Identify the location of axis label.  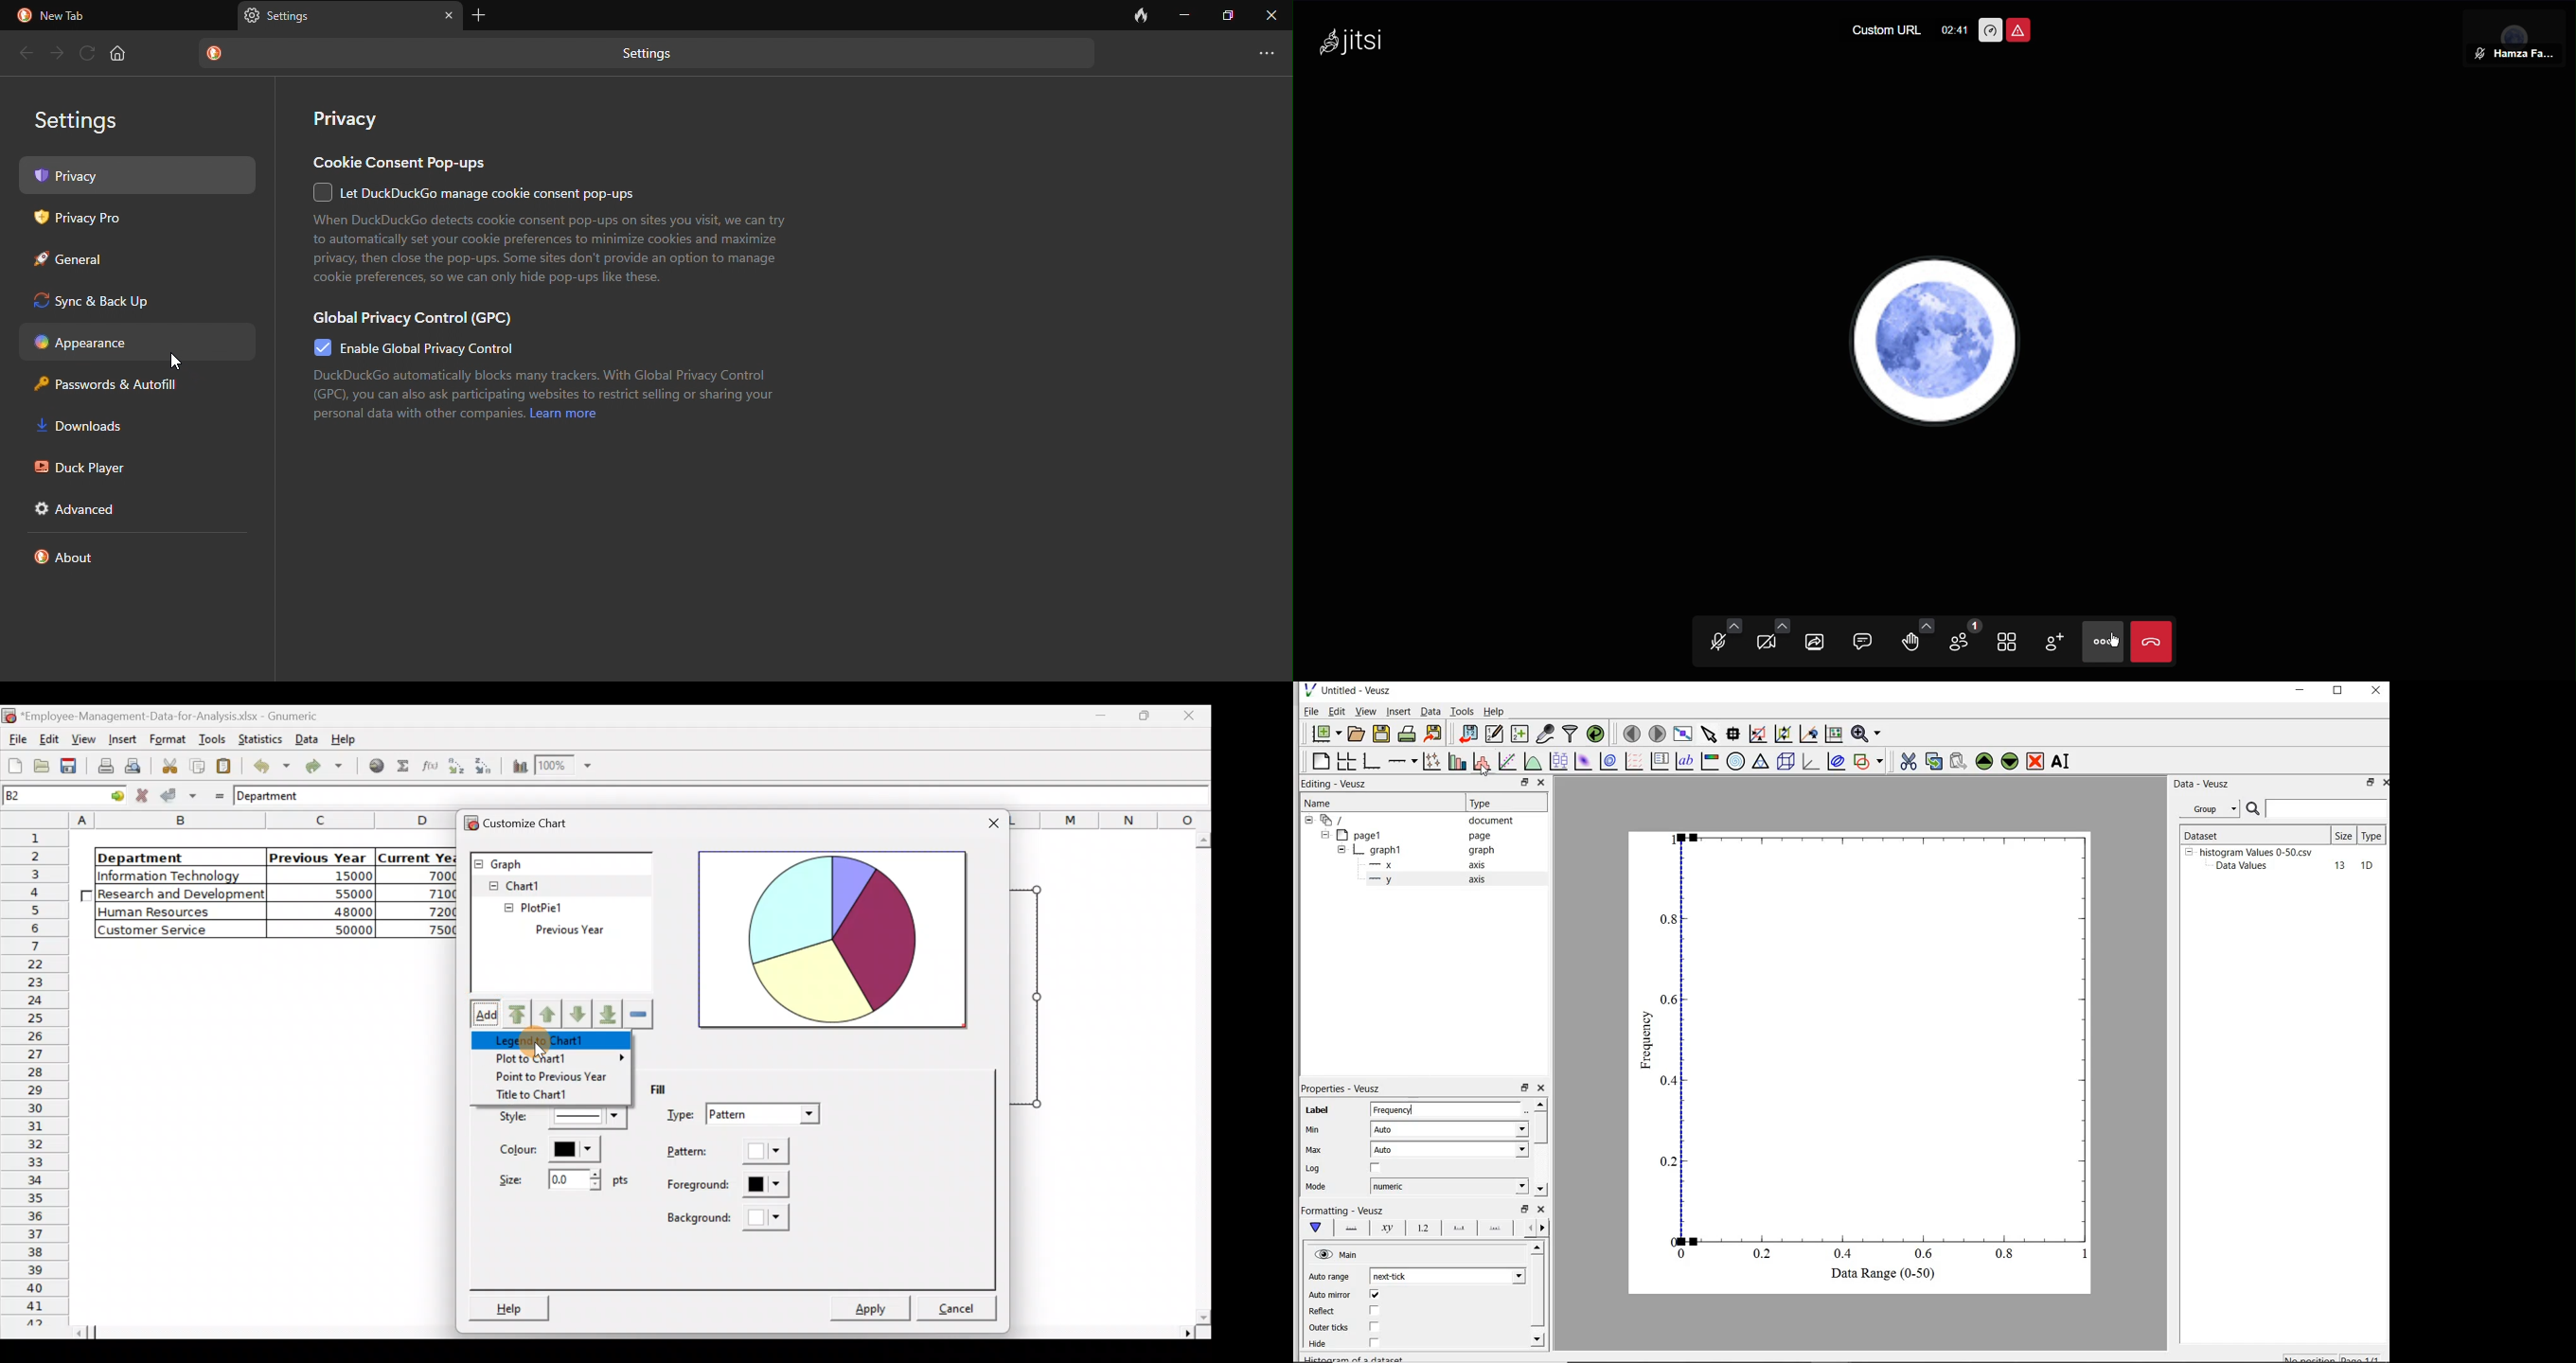
(1388, 1228).